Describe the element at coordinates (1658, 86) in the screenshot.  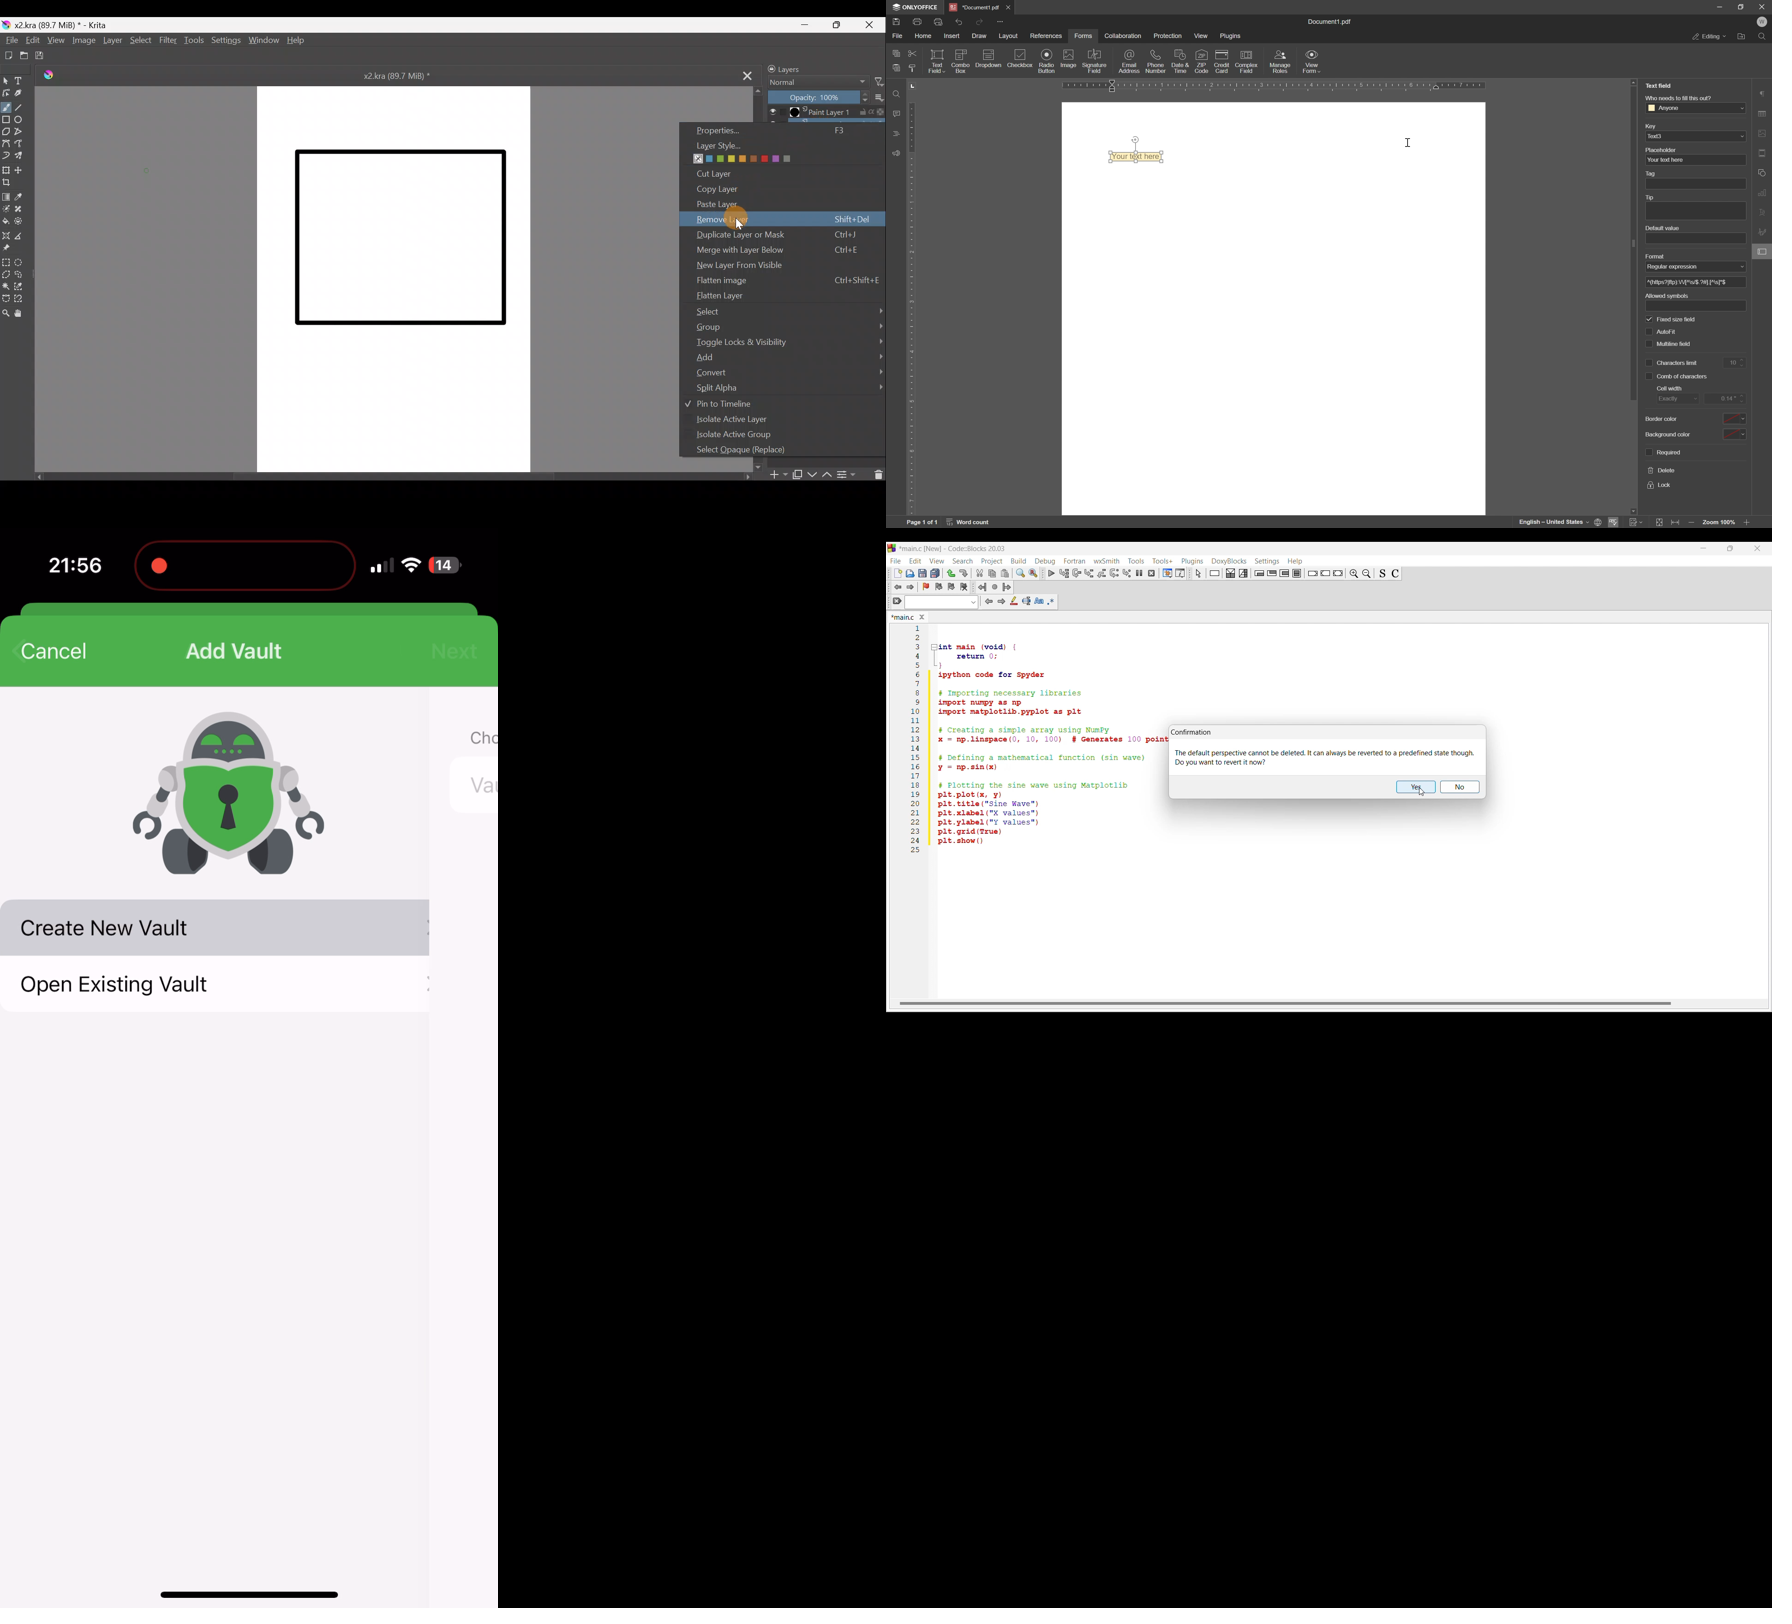
I see `text field` at that location.